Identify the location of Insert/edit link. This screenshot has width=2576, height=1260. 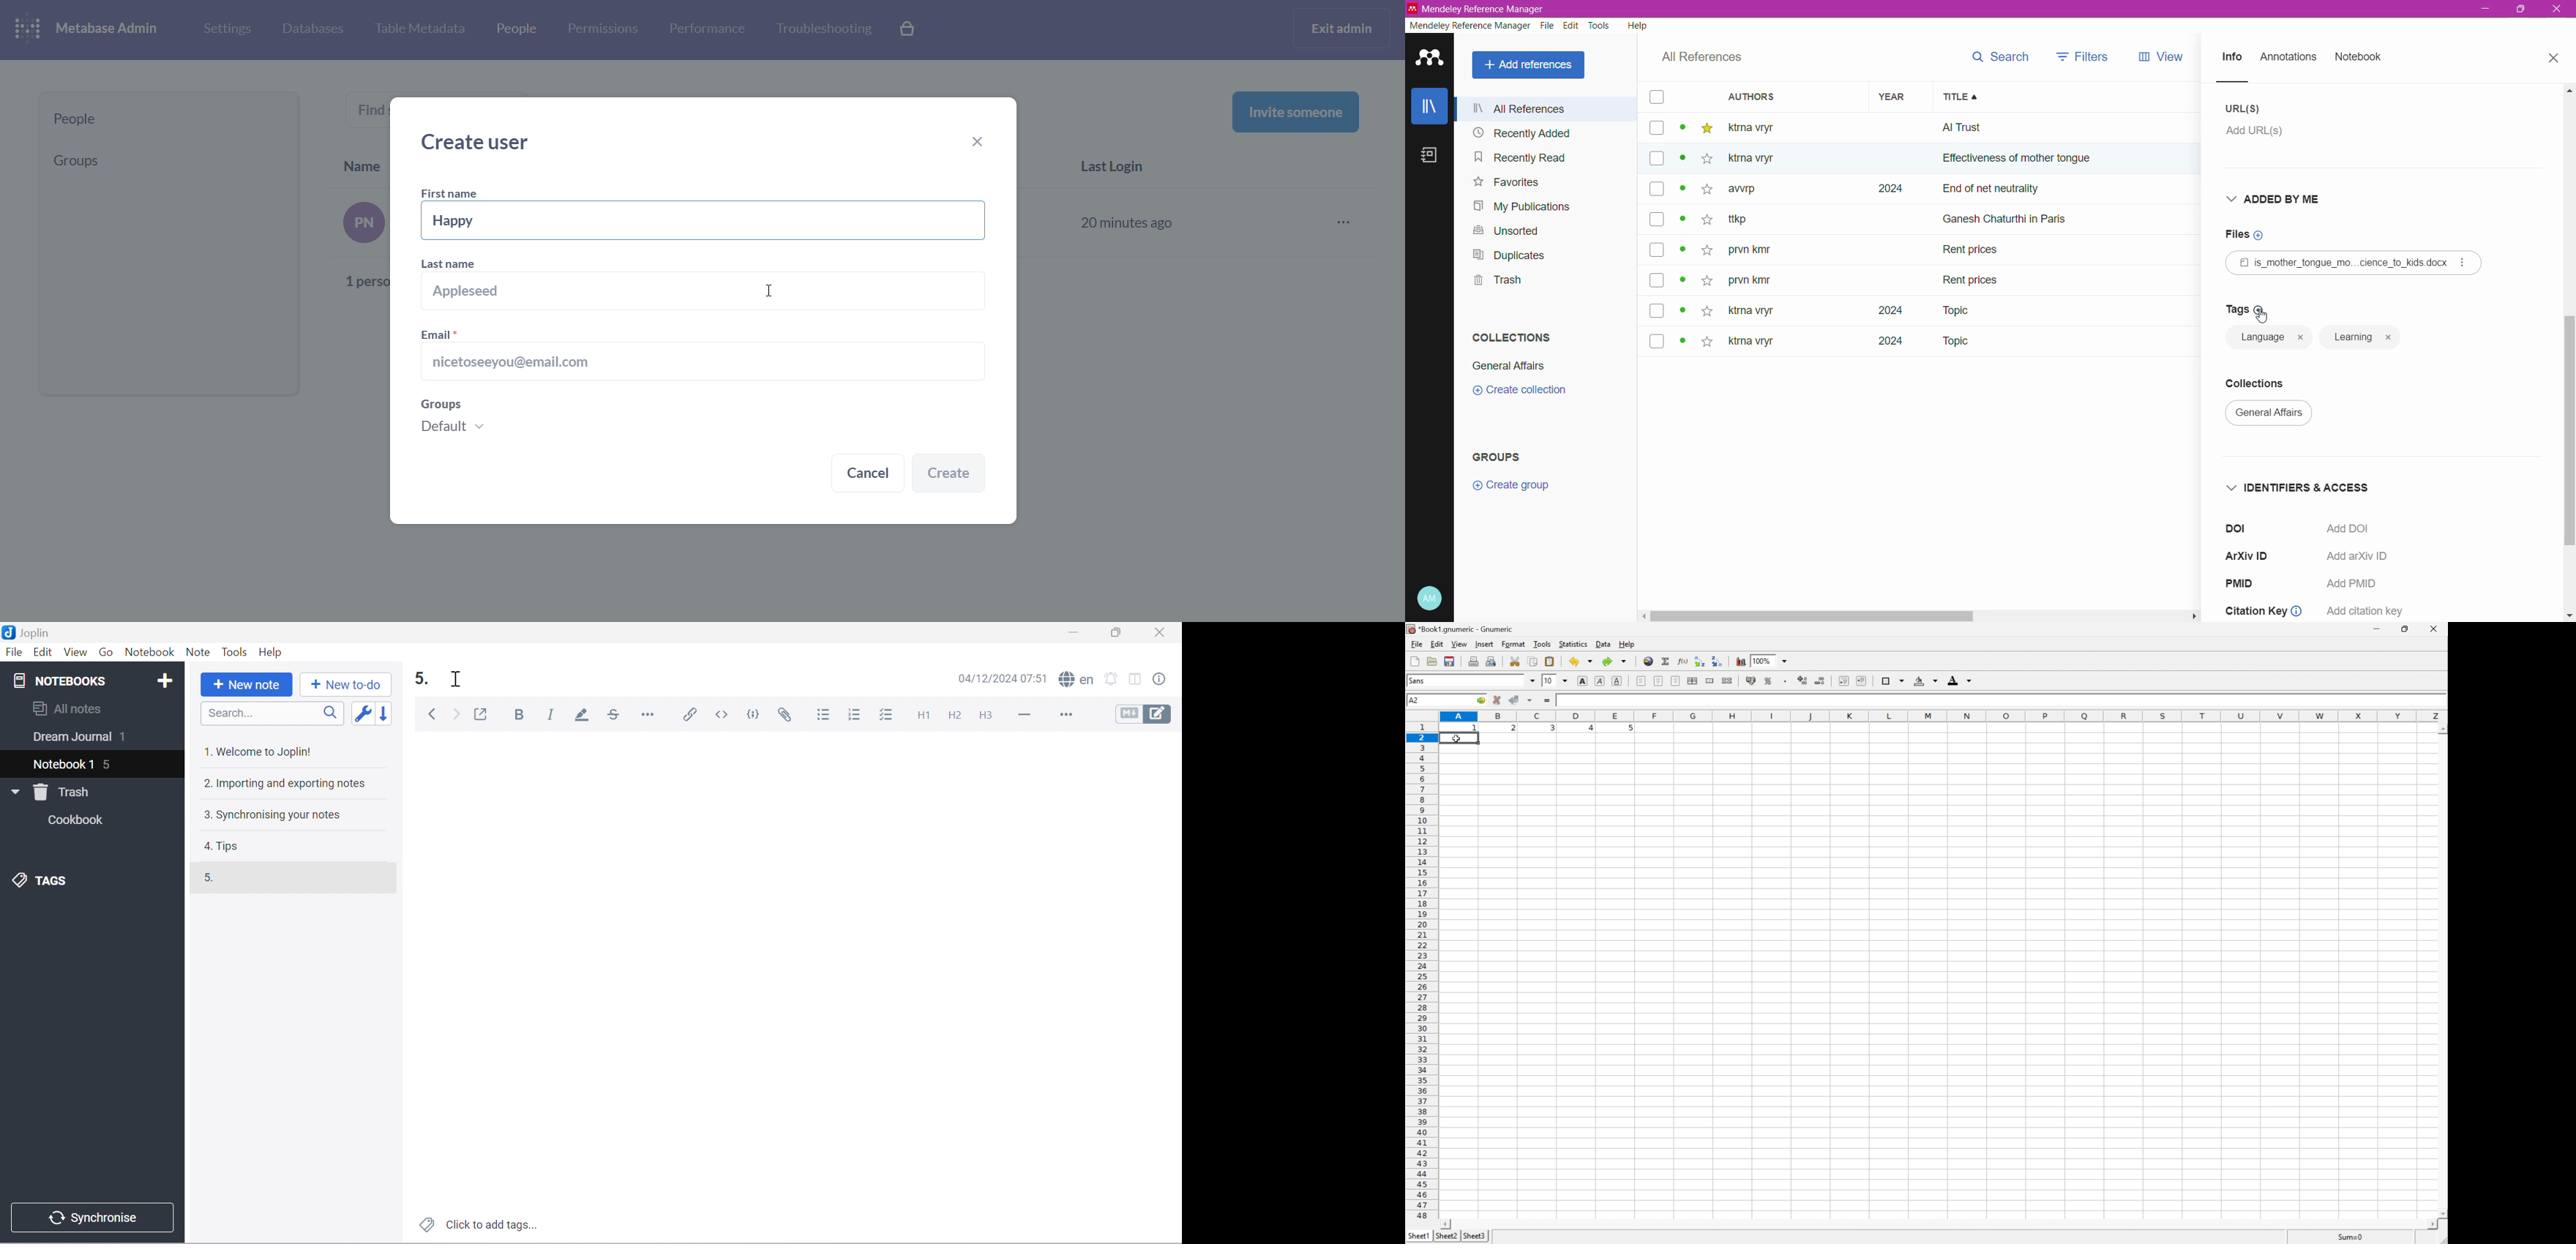
(690, 714).